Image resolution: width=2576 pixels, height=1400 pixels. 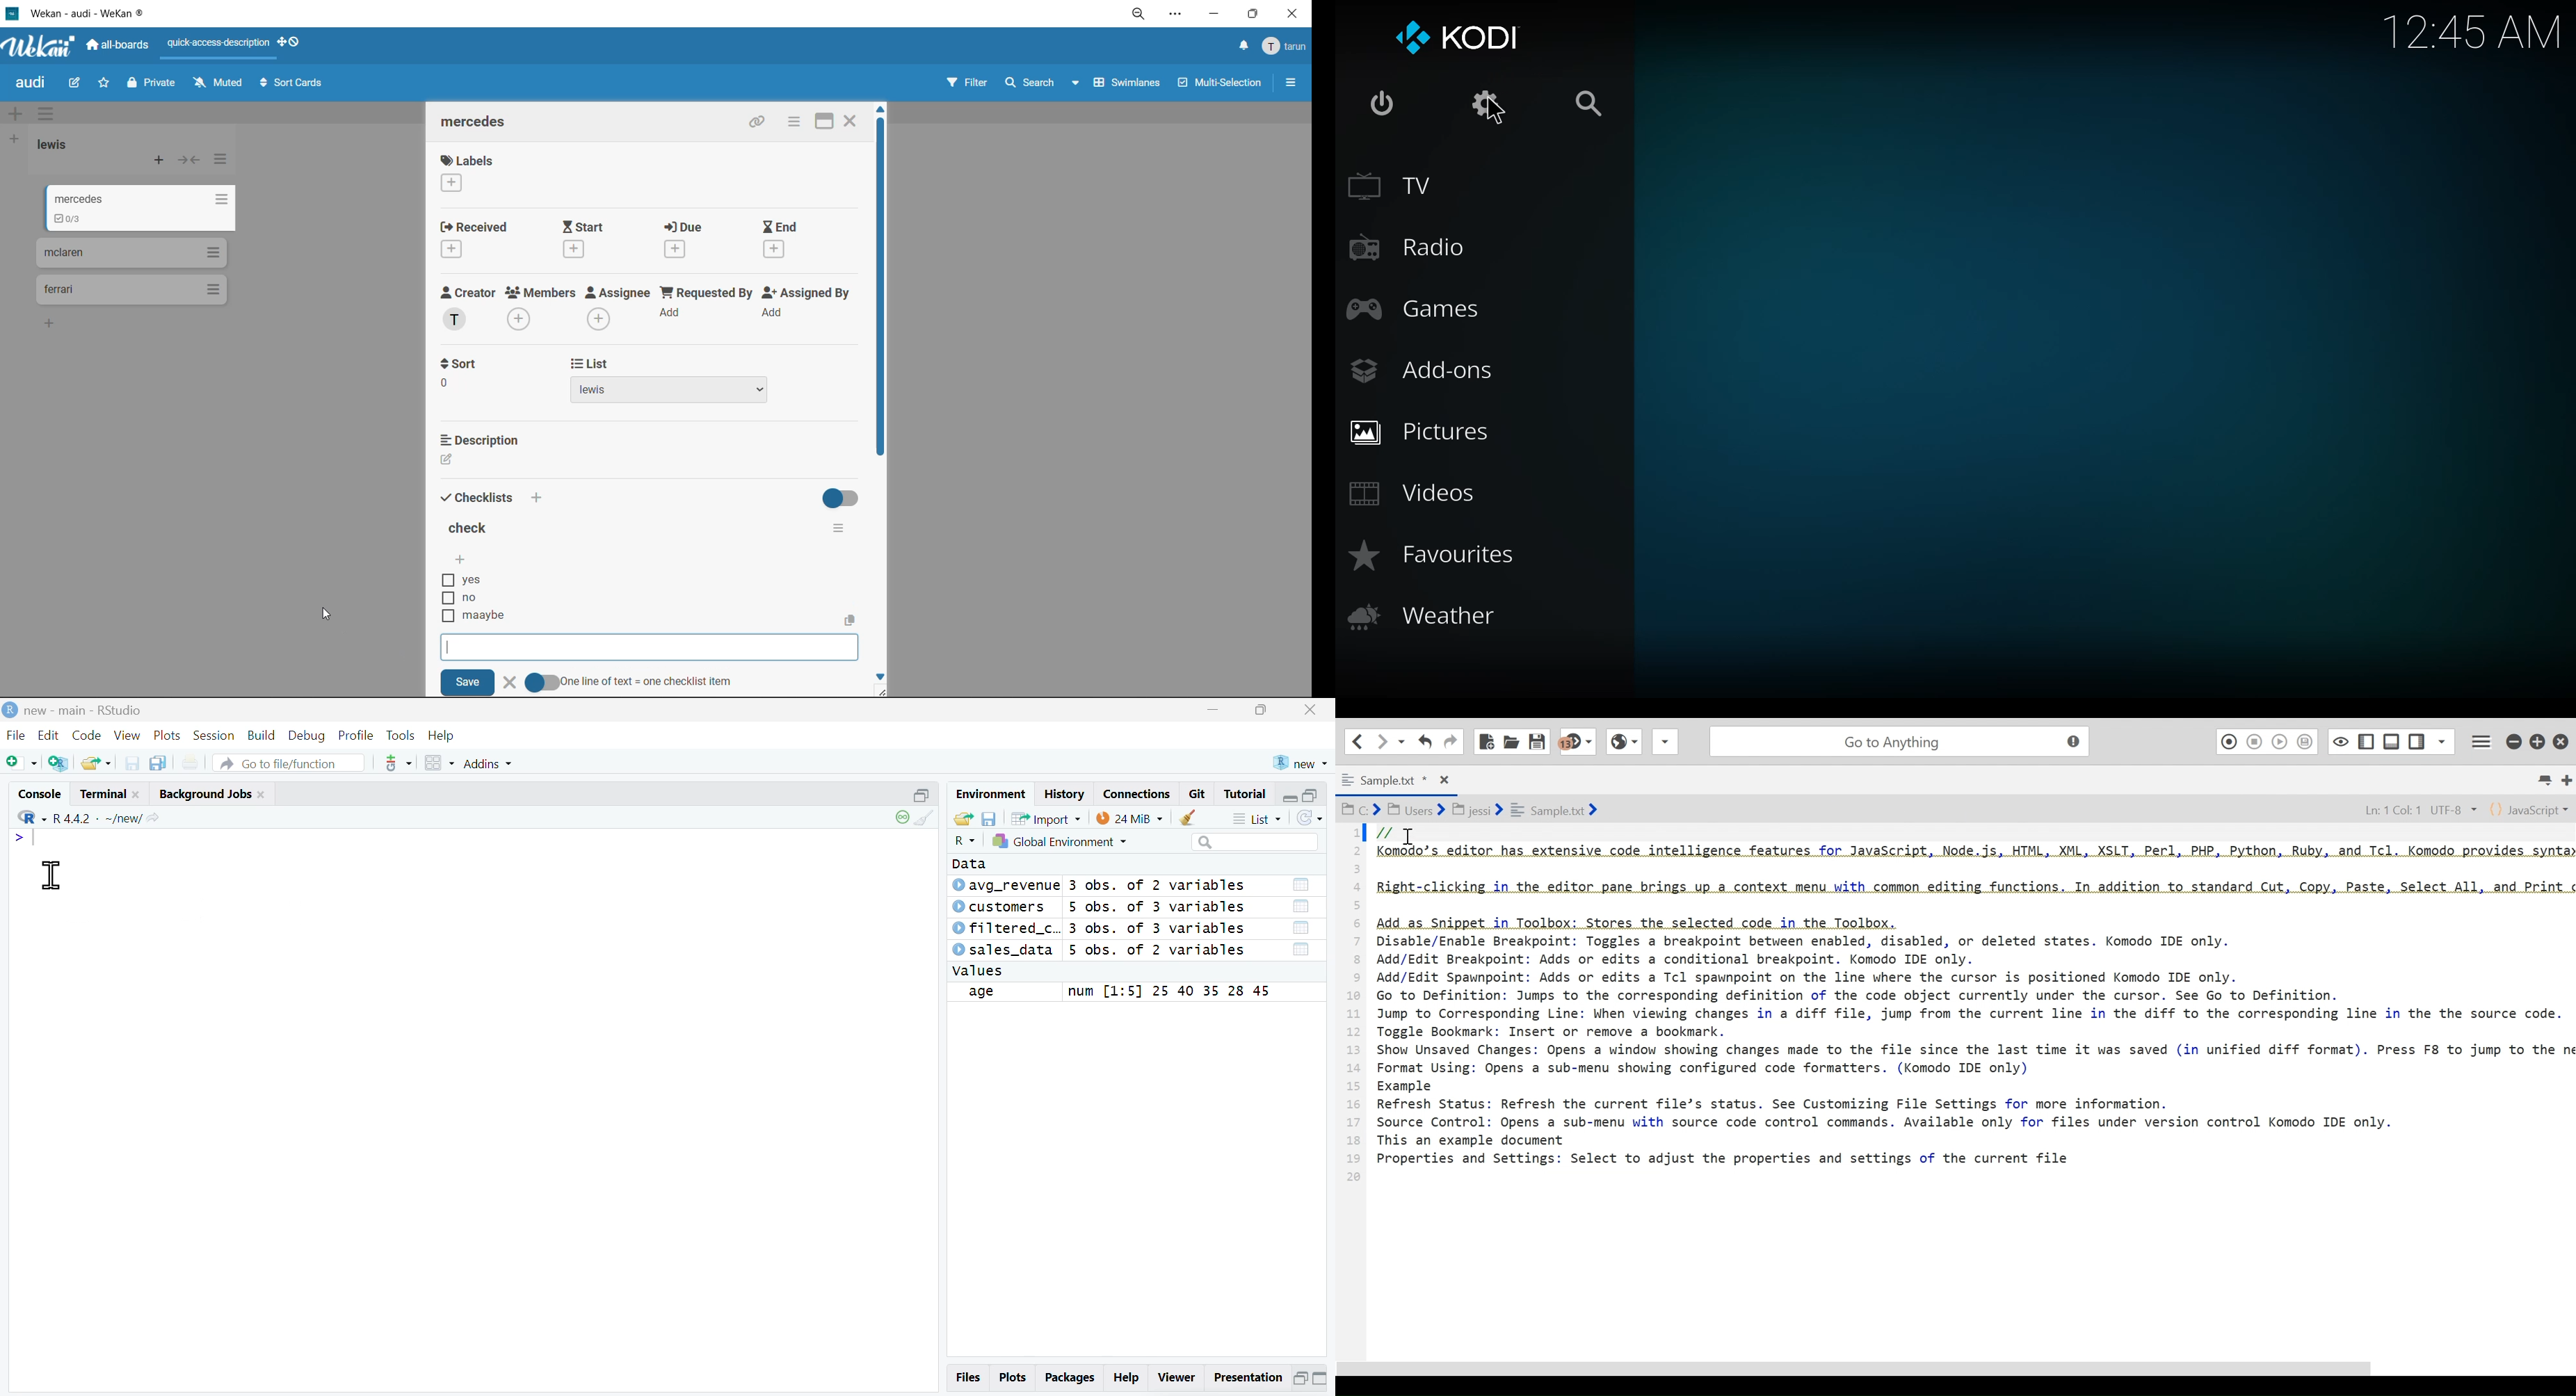 What do you see at coordinates (1129, 817) in the screenshot?
I see `Memory usage - 24 Mib` at bounding box center [1129, 817].